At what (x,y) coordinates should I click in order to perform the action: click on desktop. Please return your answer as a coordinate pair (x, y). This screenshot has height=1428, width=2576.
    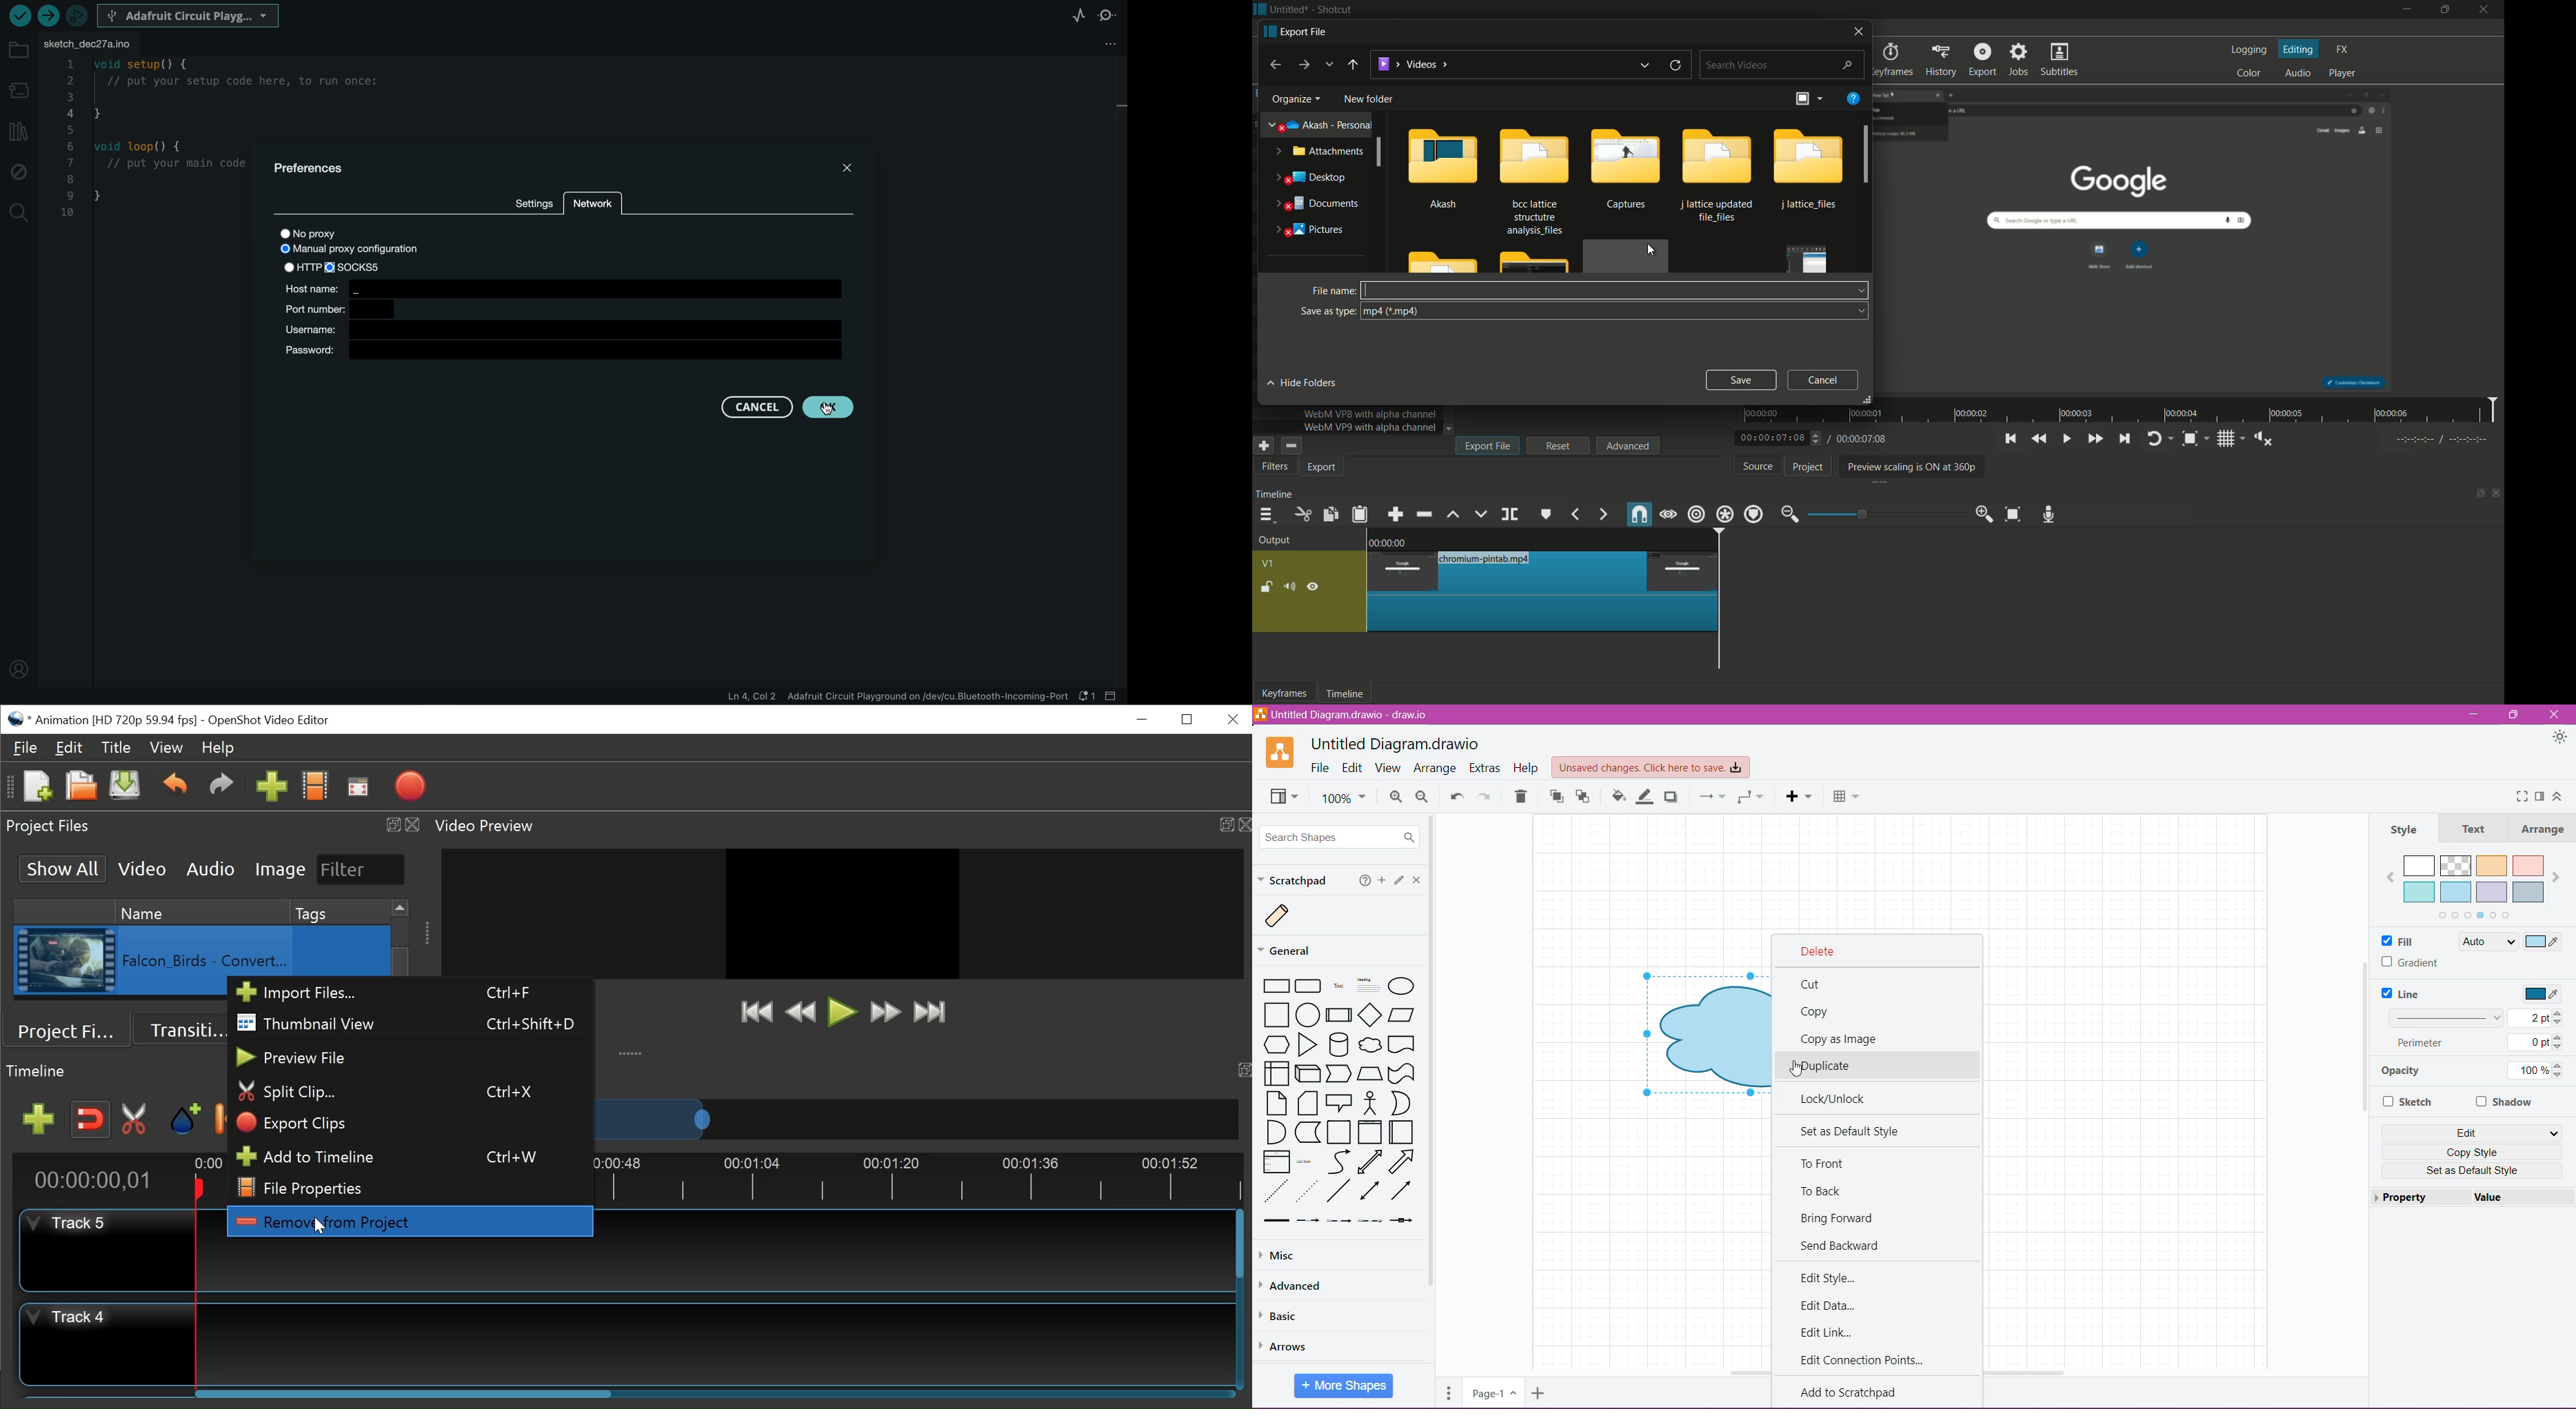
    Looking at the image, I should click on (1310, 177).